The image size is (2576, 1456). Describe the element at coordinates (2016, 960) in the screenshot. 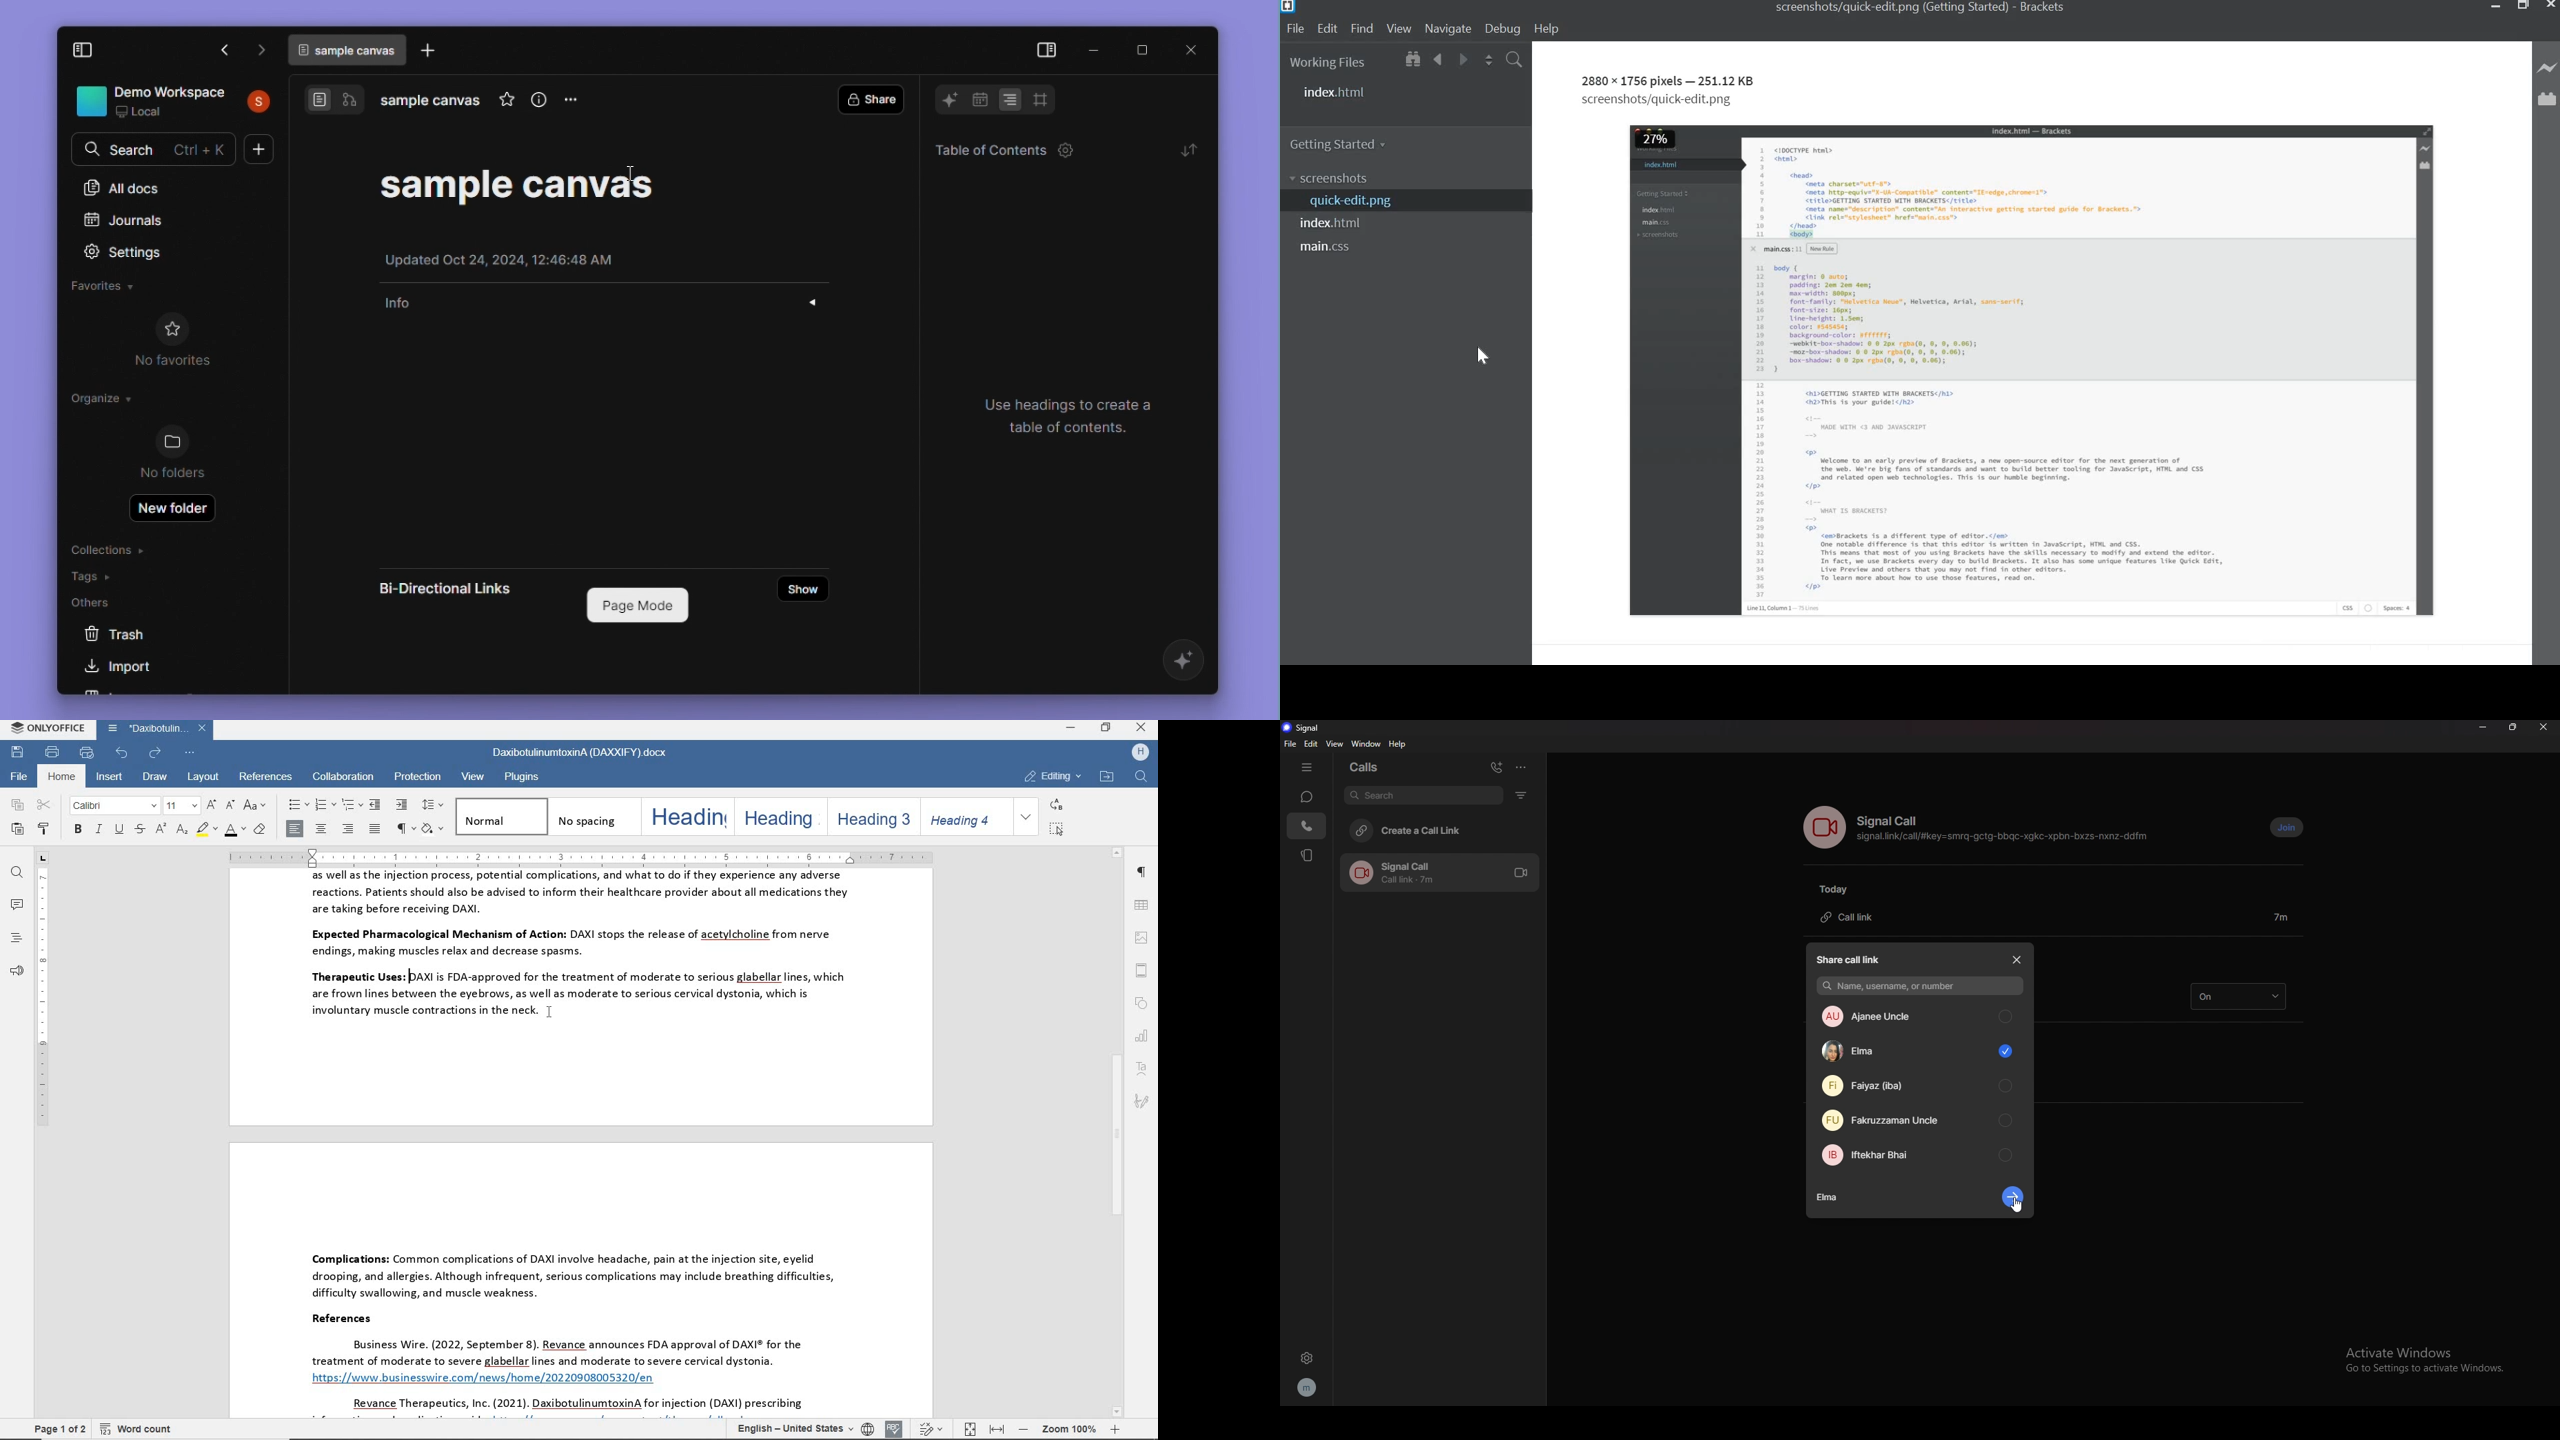

I see `close` at that location.